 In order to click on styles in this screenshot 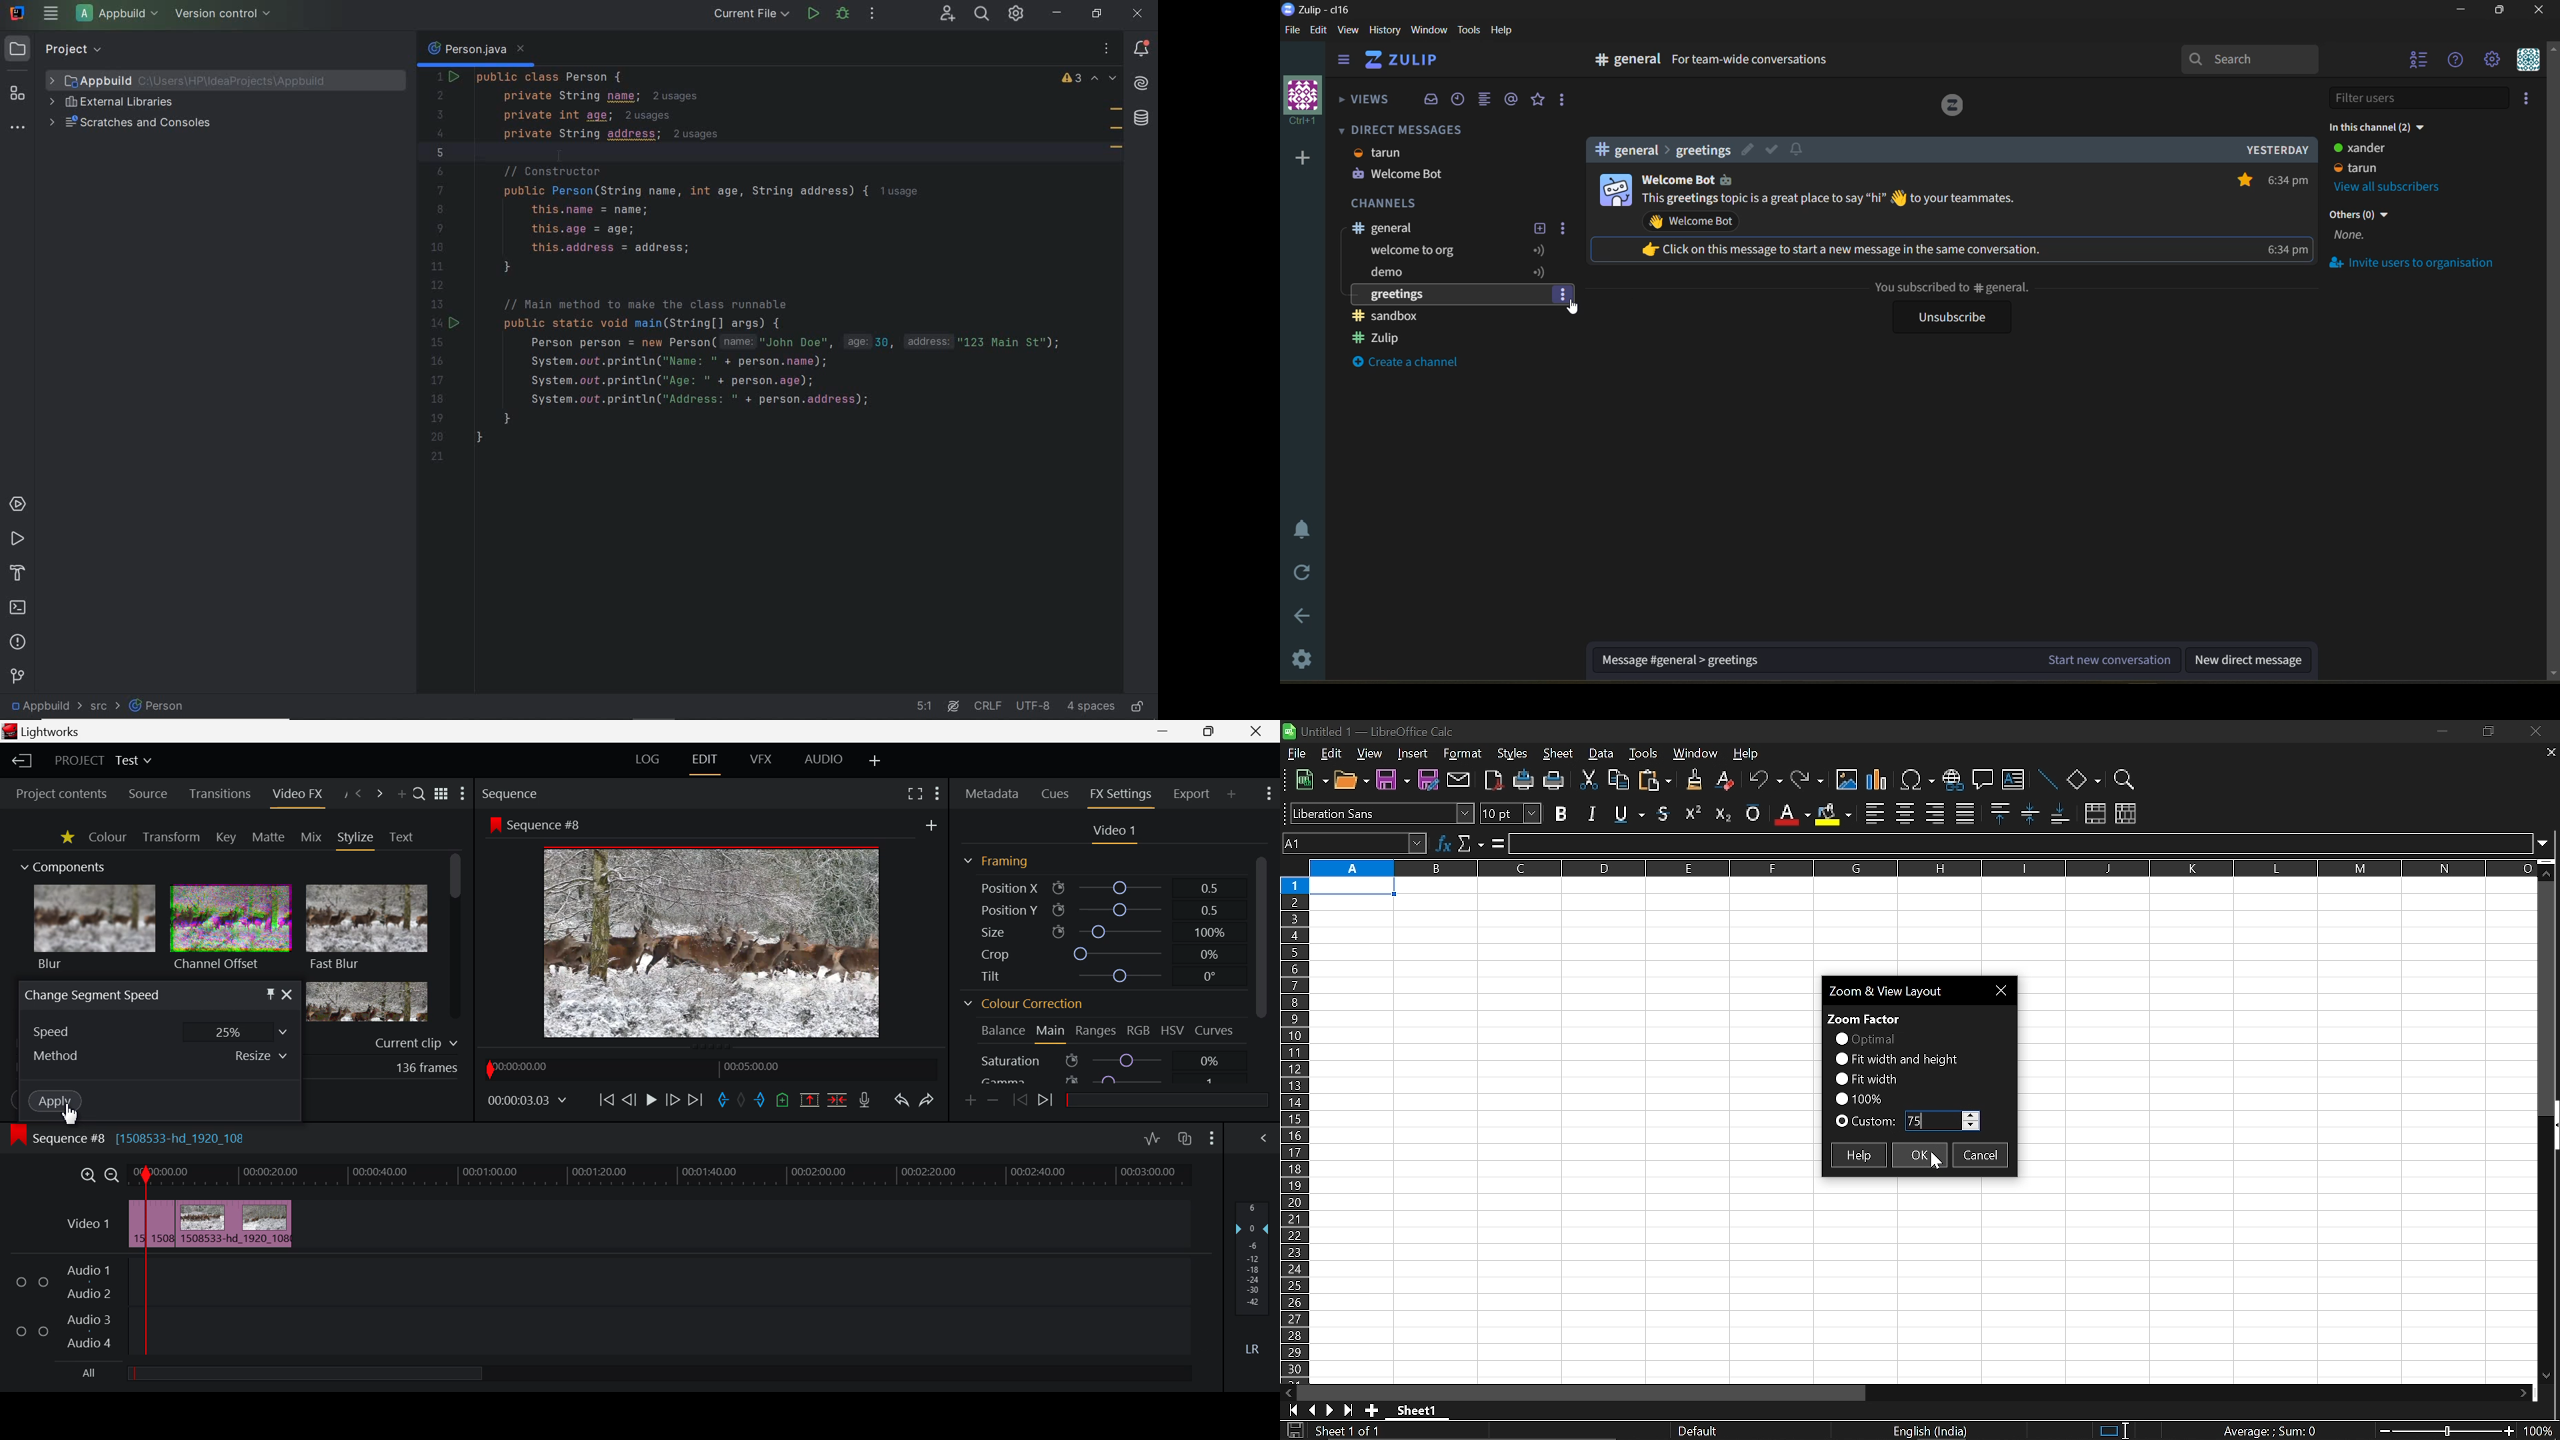, I will do `click(1513, 755)`.